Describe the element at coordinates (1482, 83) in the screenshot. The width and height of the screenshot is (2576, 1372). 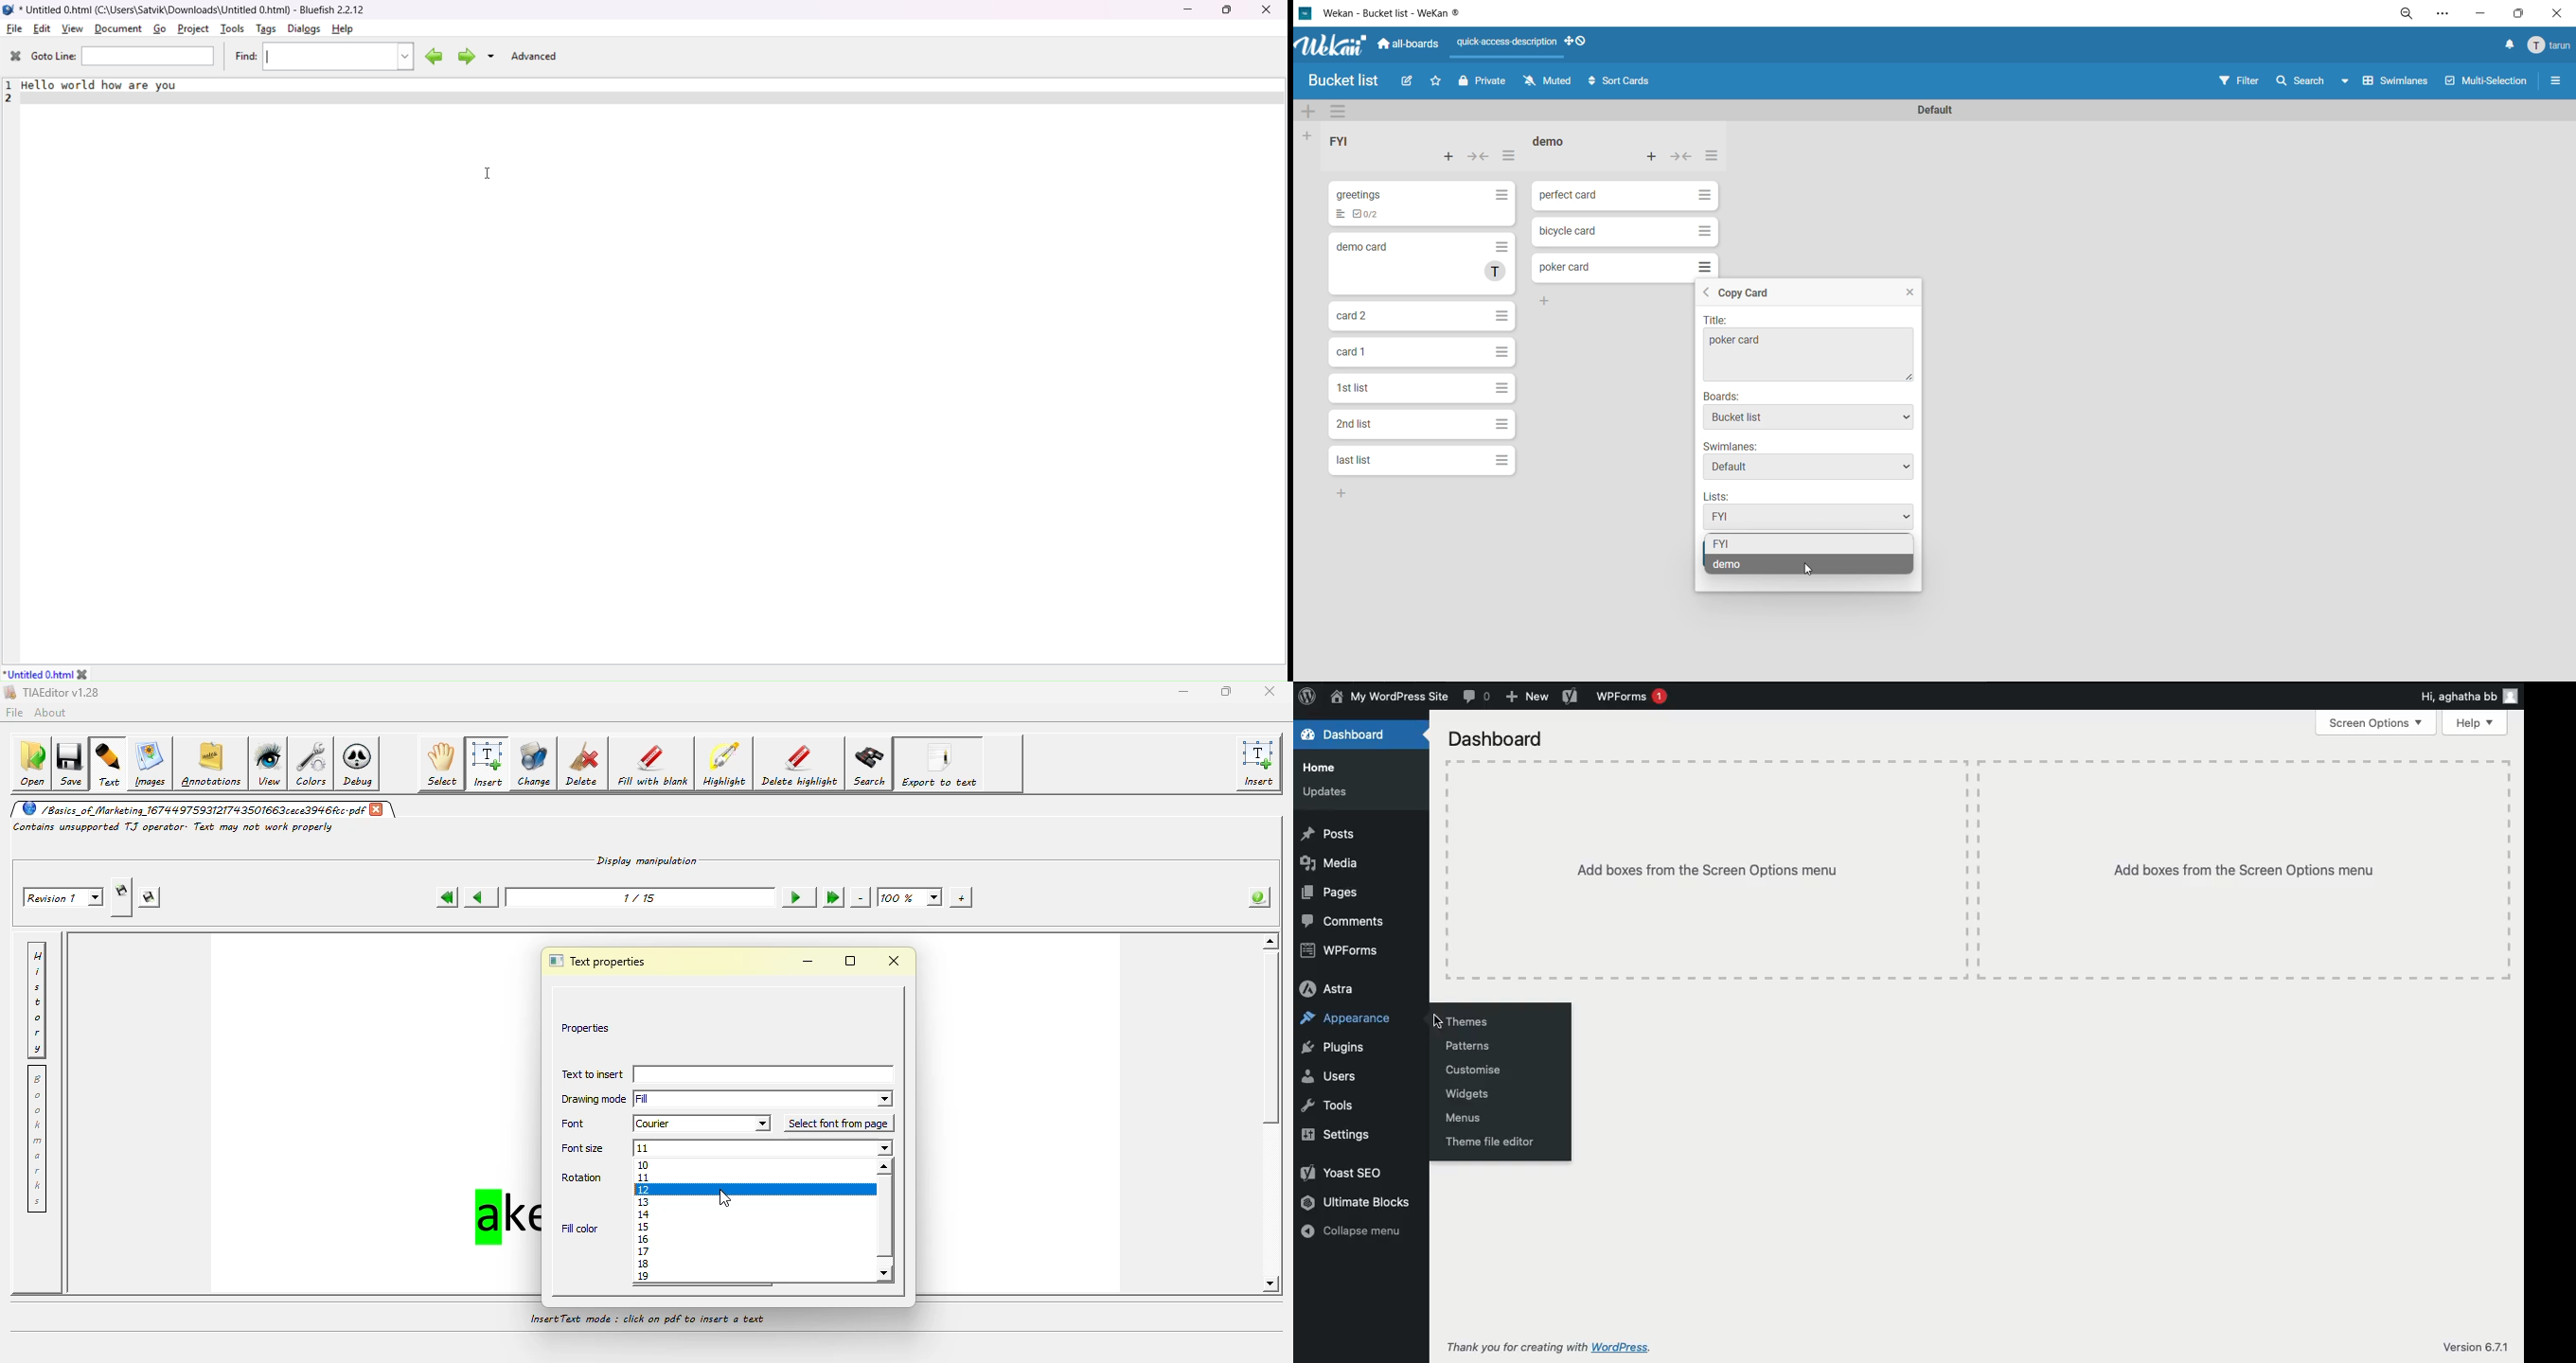
I see `private` at that location.